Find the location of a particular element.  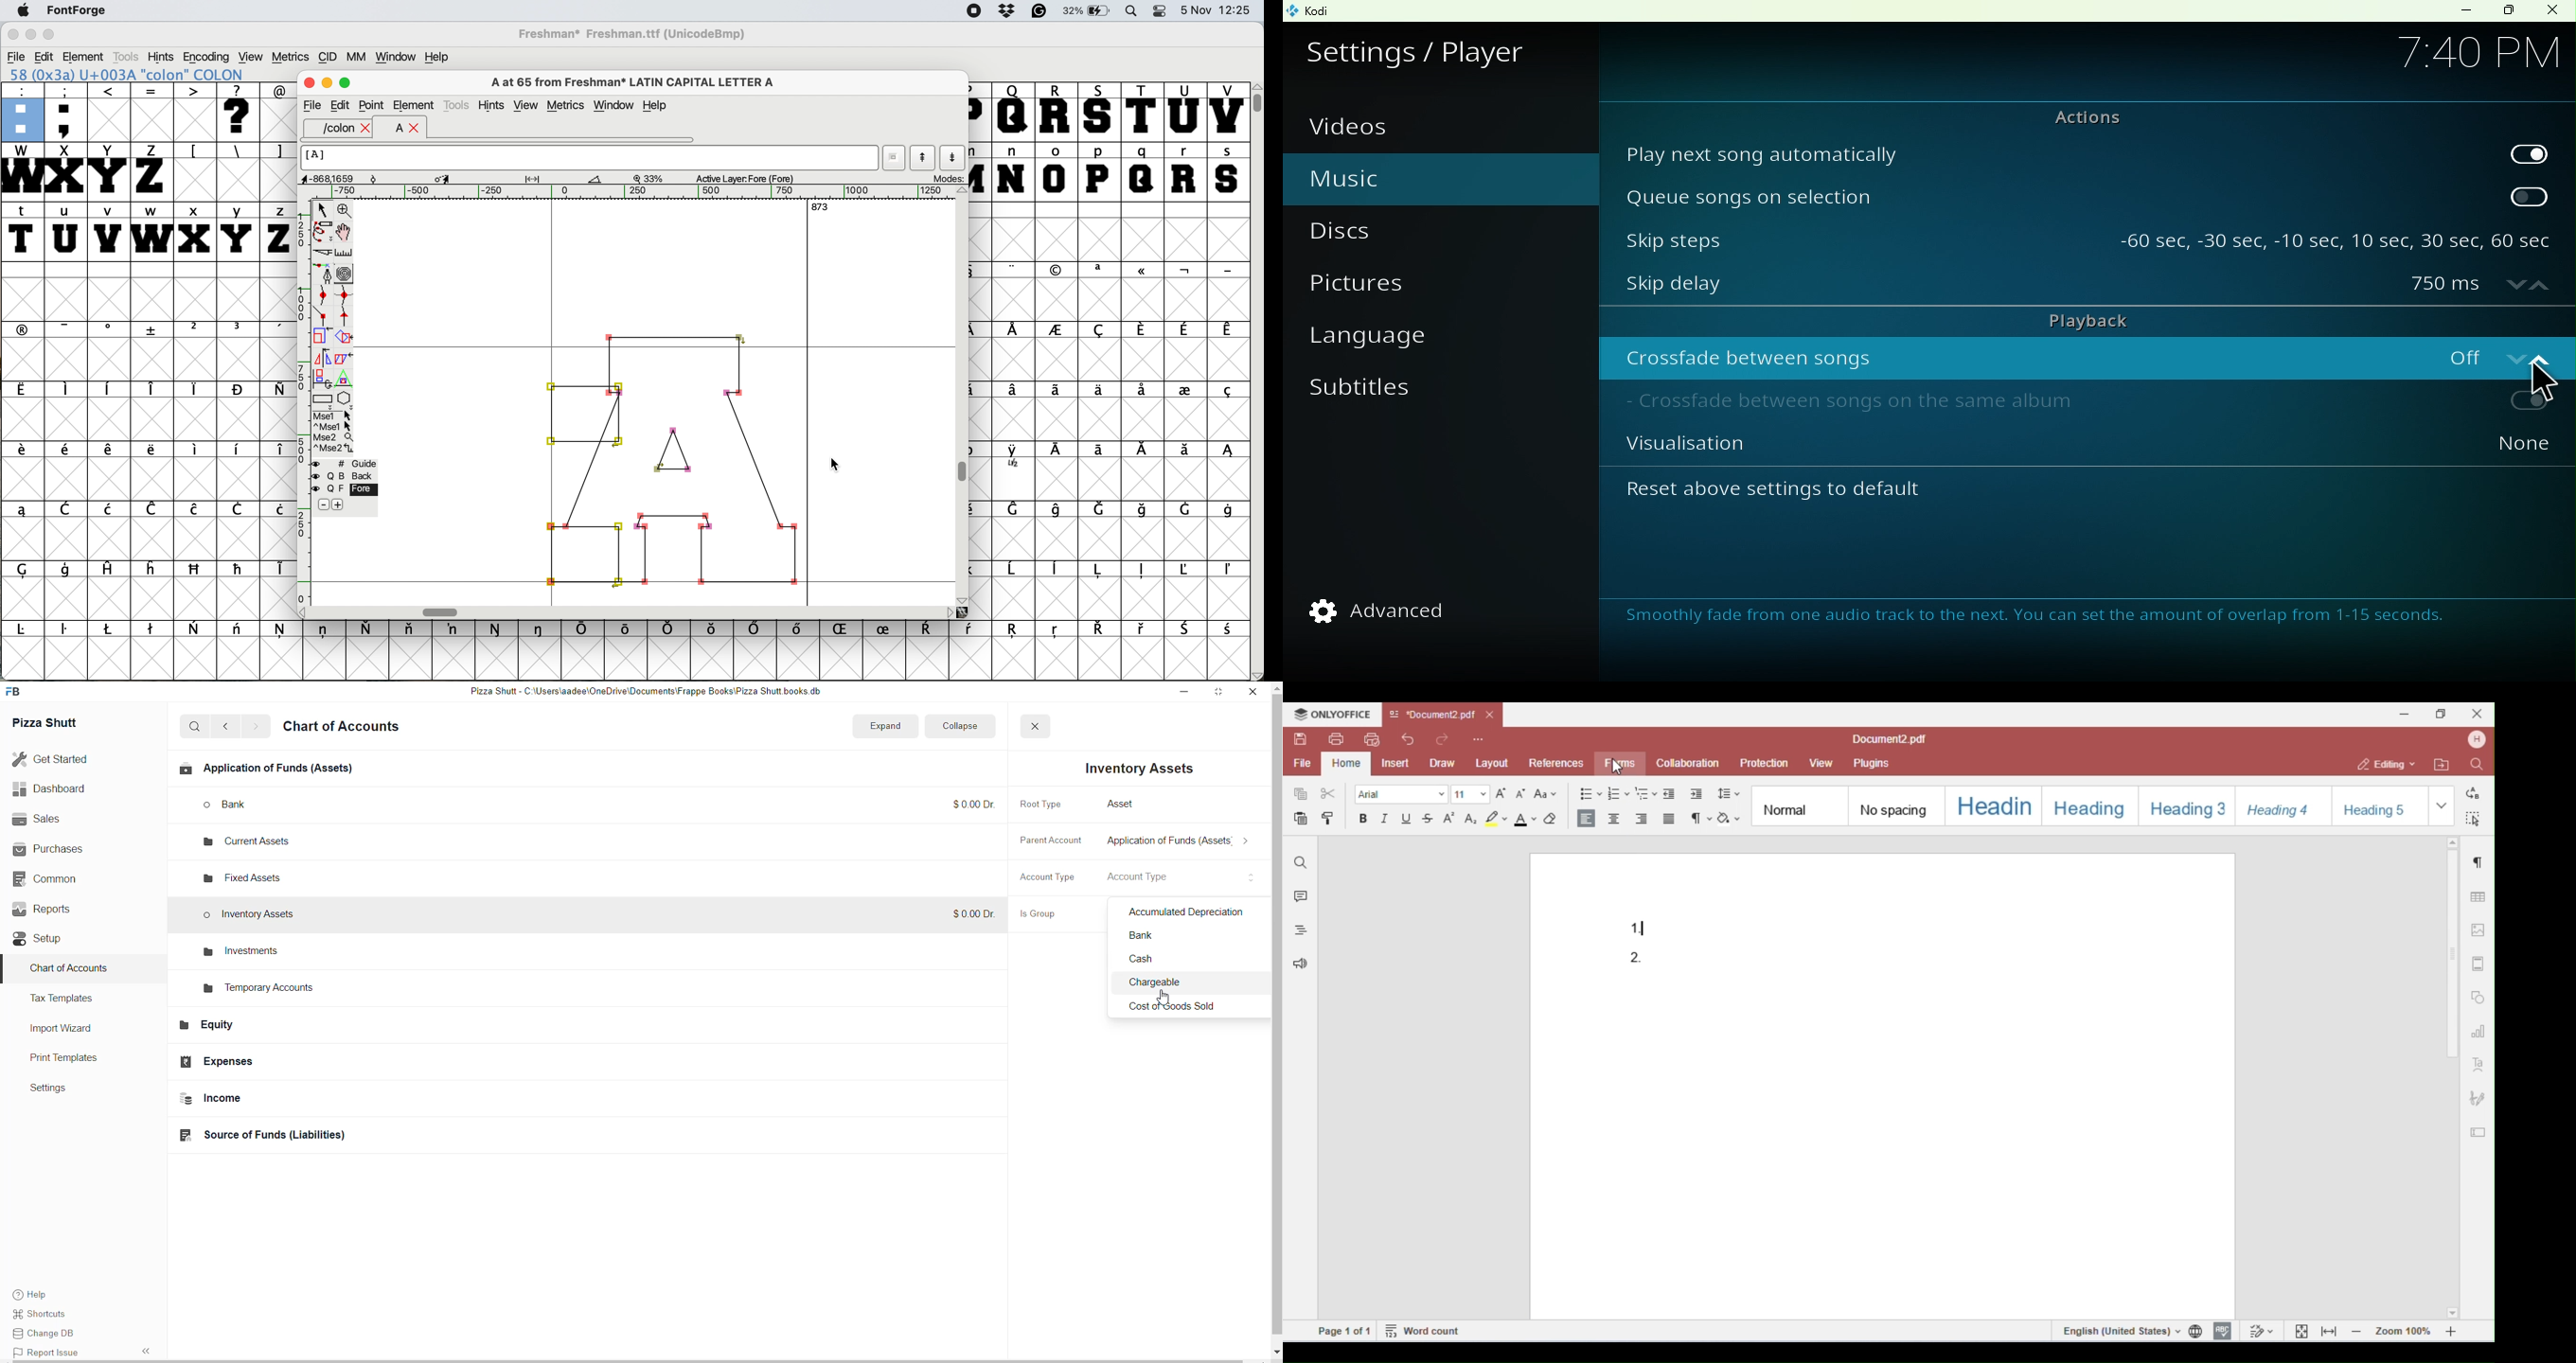

minimize  is located at coordinates (1182, 693).